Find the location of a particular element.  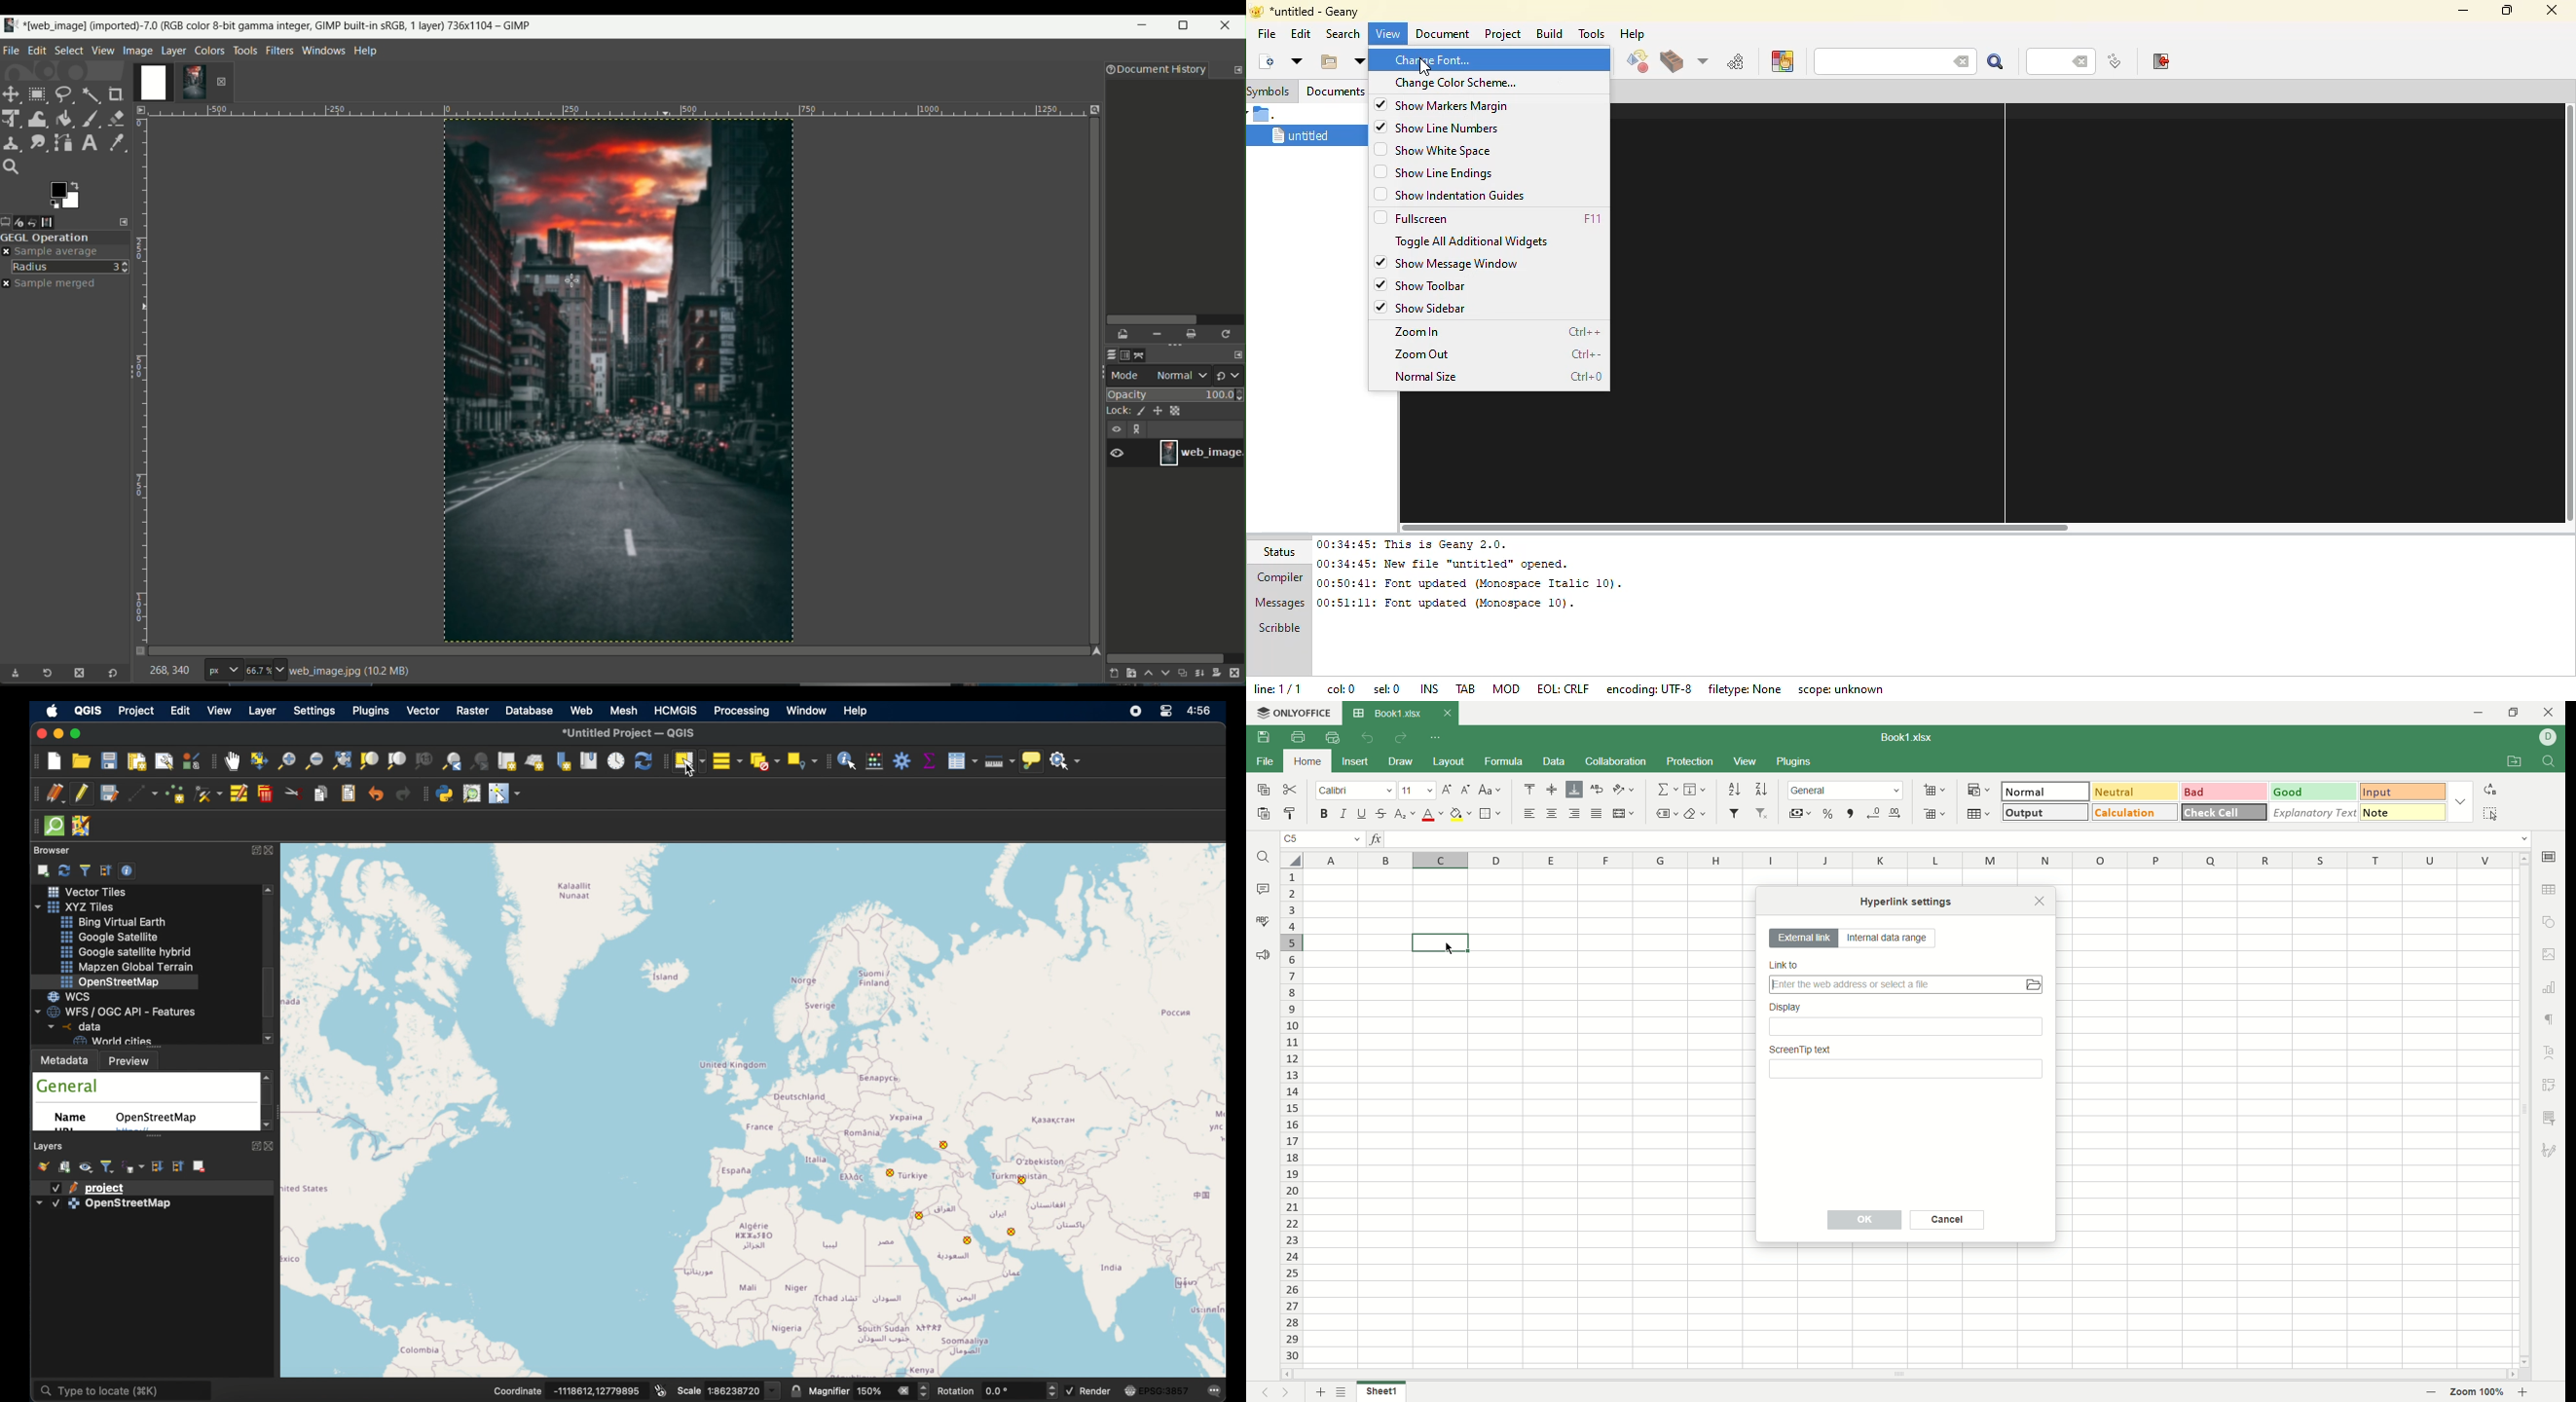

output is located at coordinates (2043, 812).